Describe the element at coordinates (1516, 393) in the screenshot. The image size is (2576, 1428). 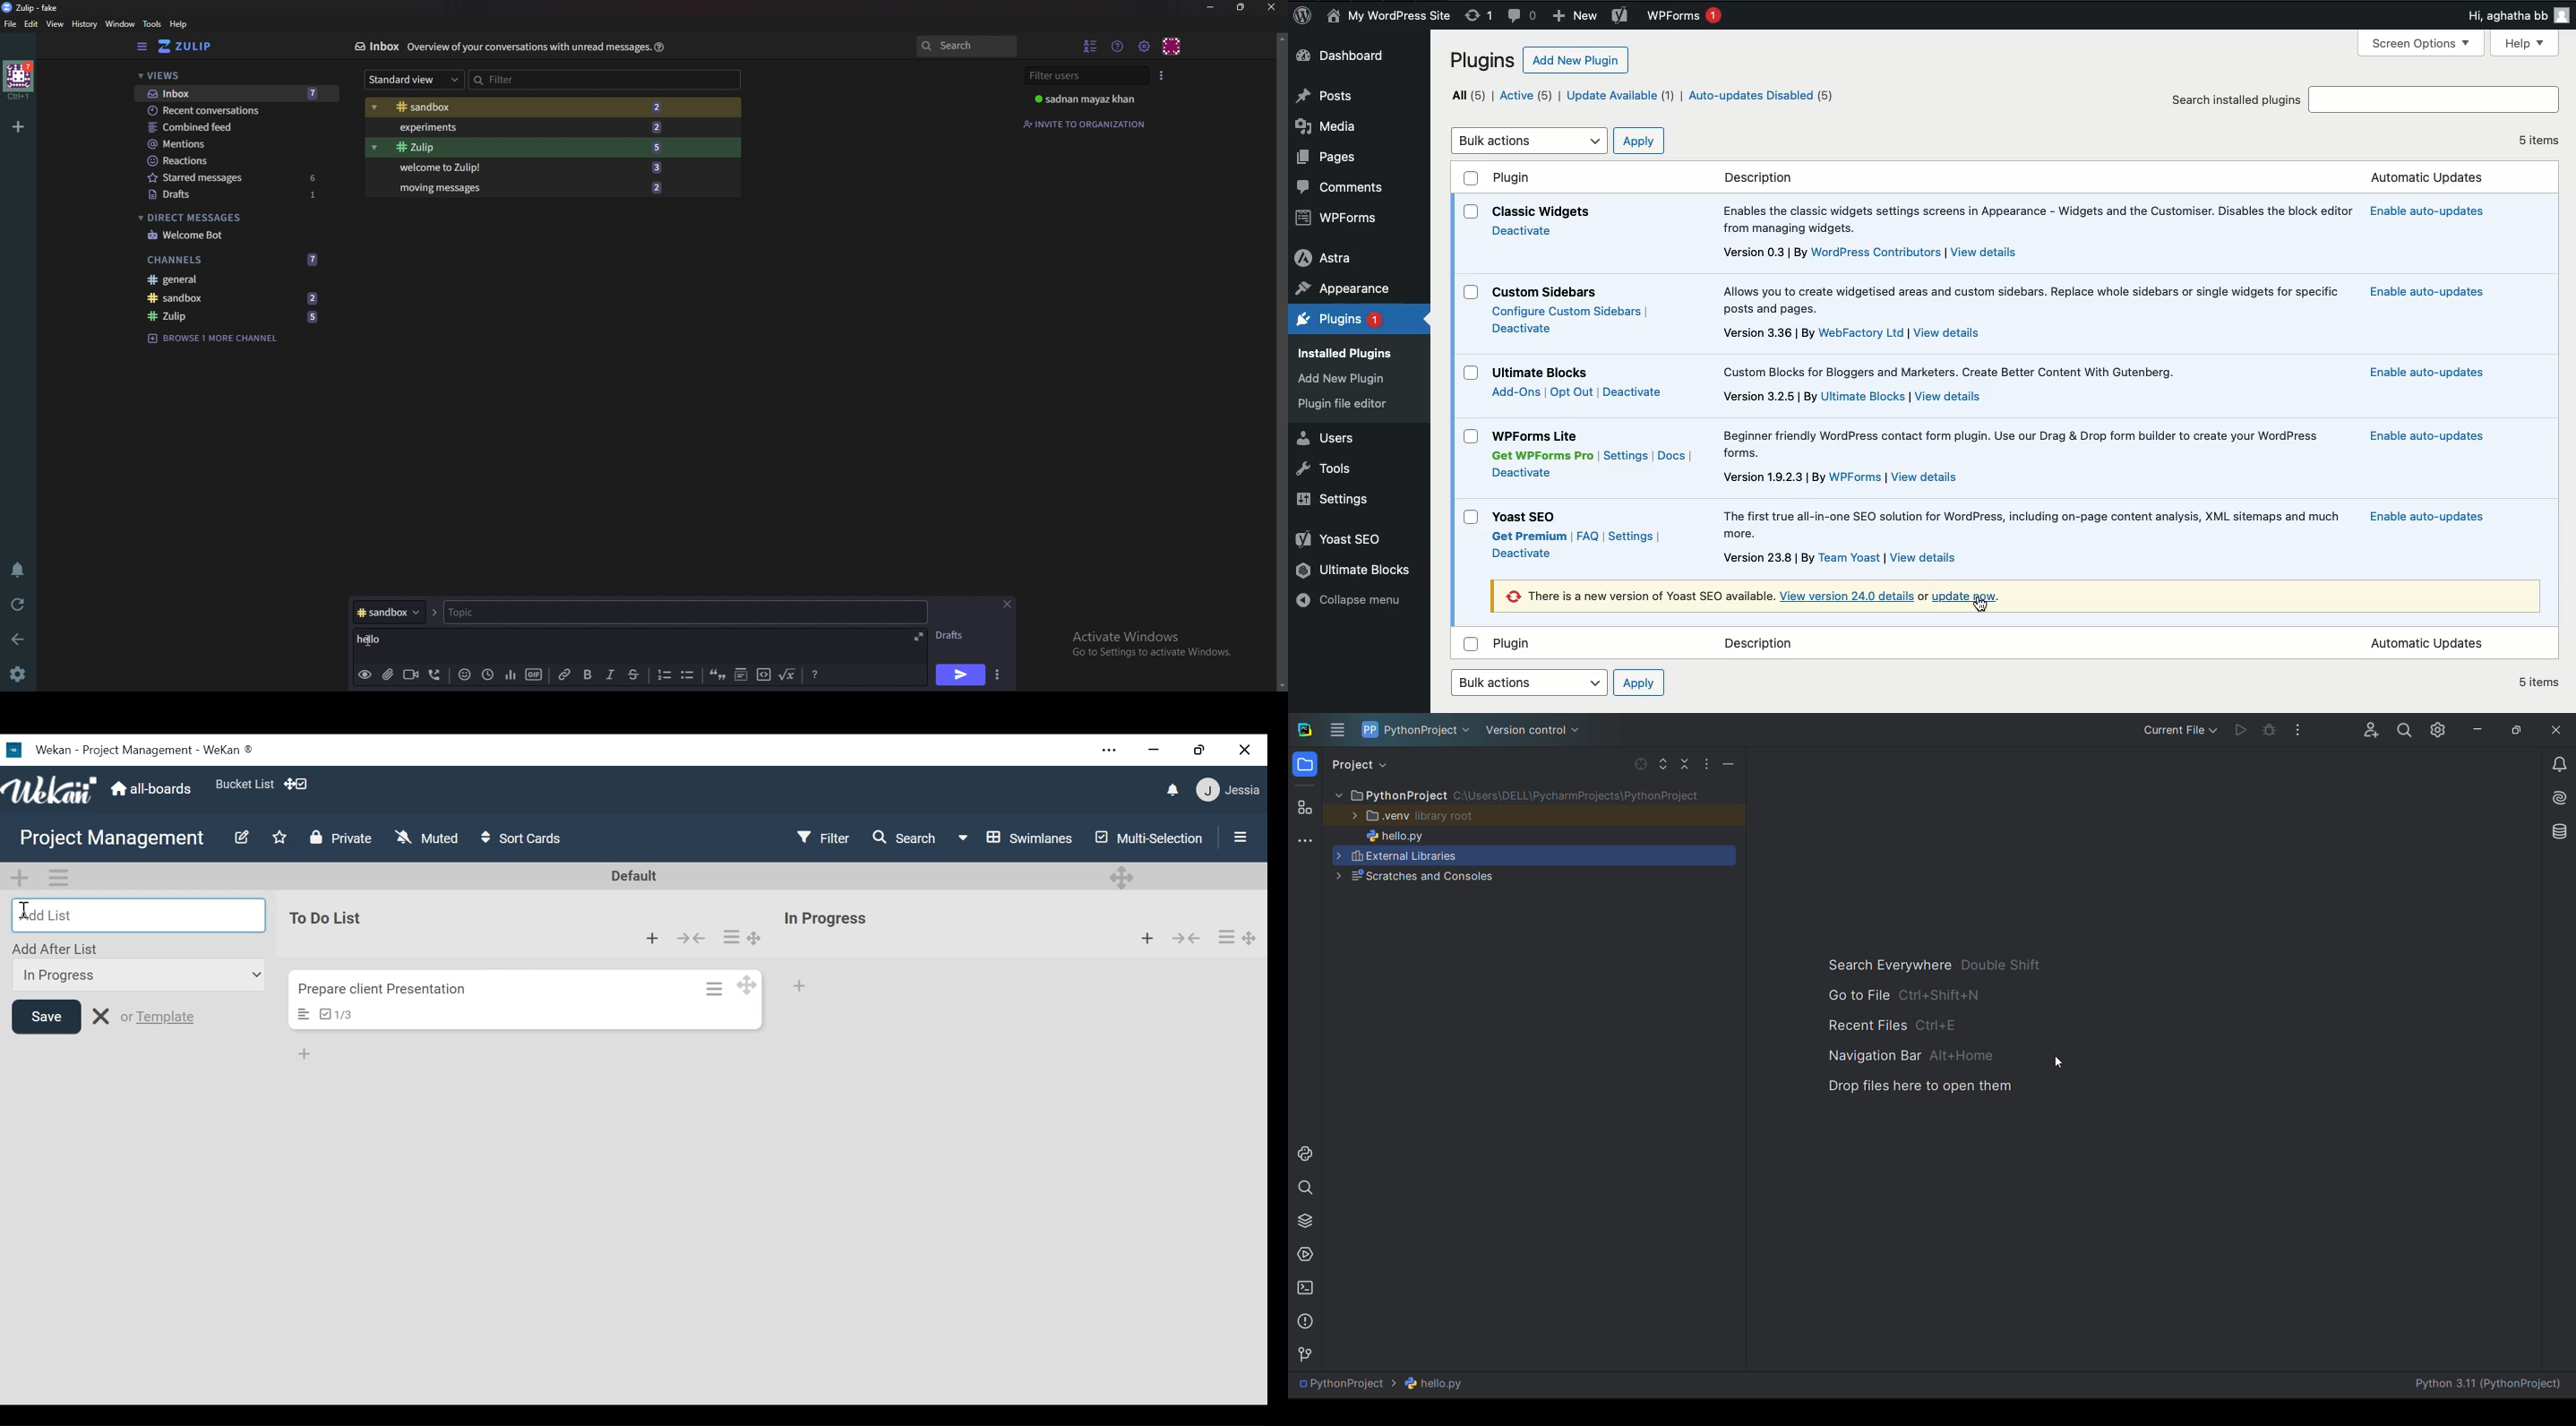
I see `Add ons` at that location.